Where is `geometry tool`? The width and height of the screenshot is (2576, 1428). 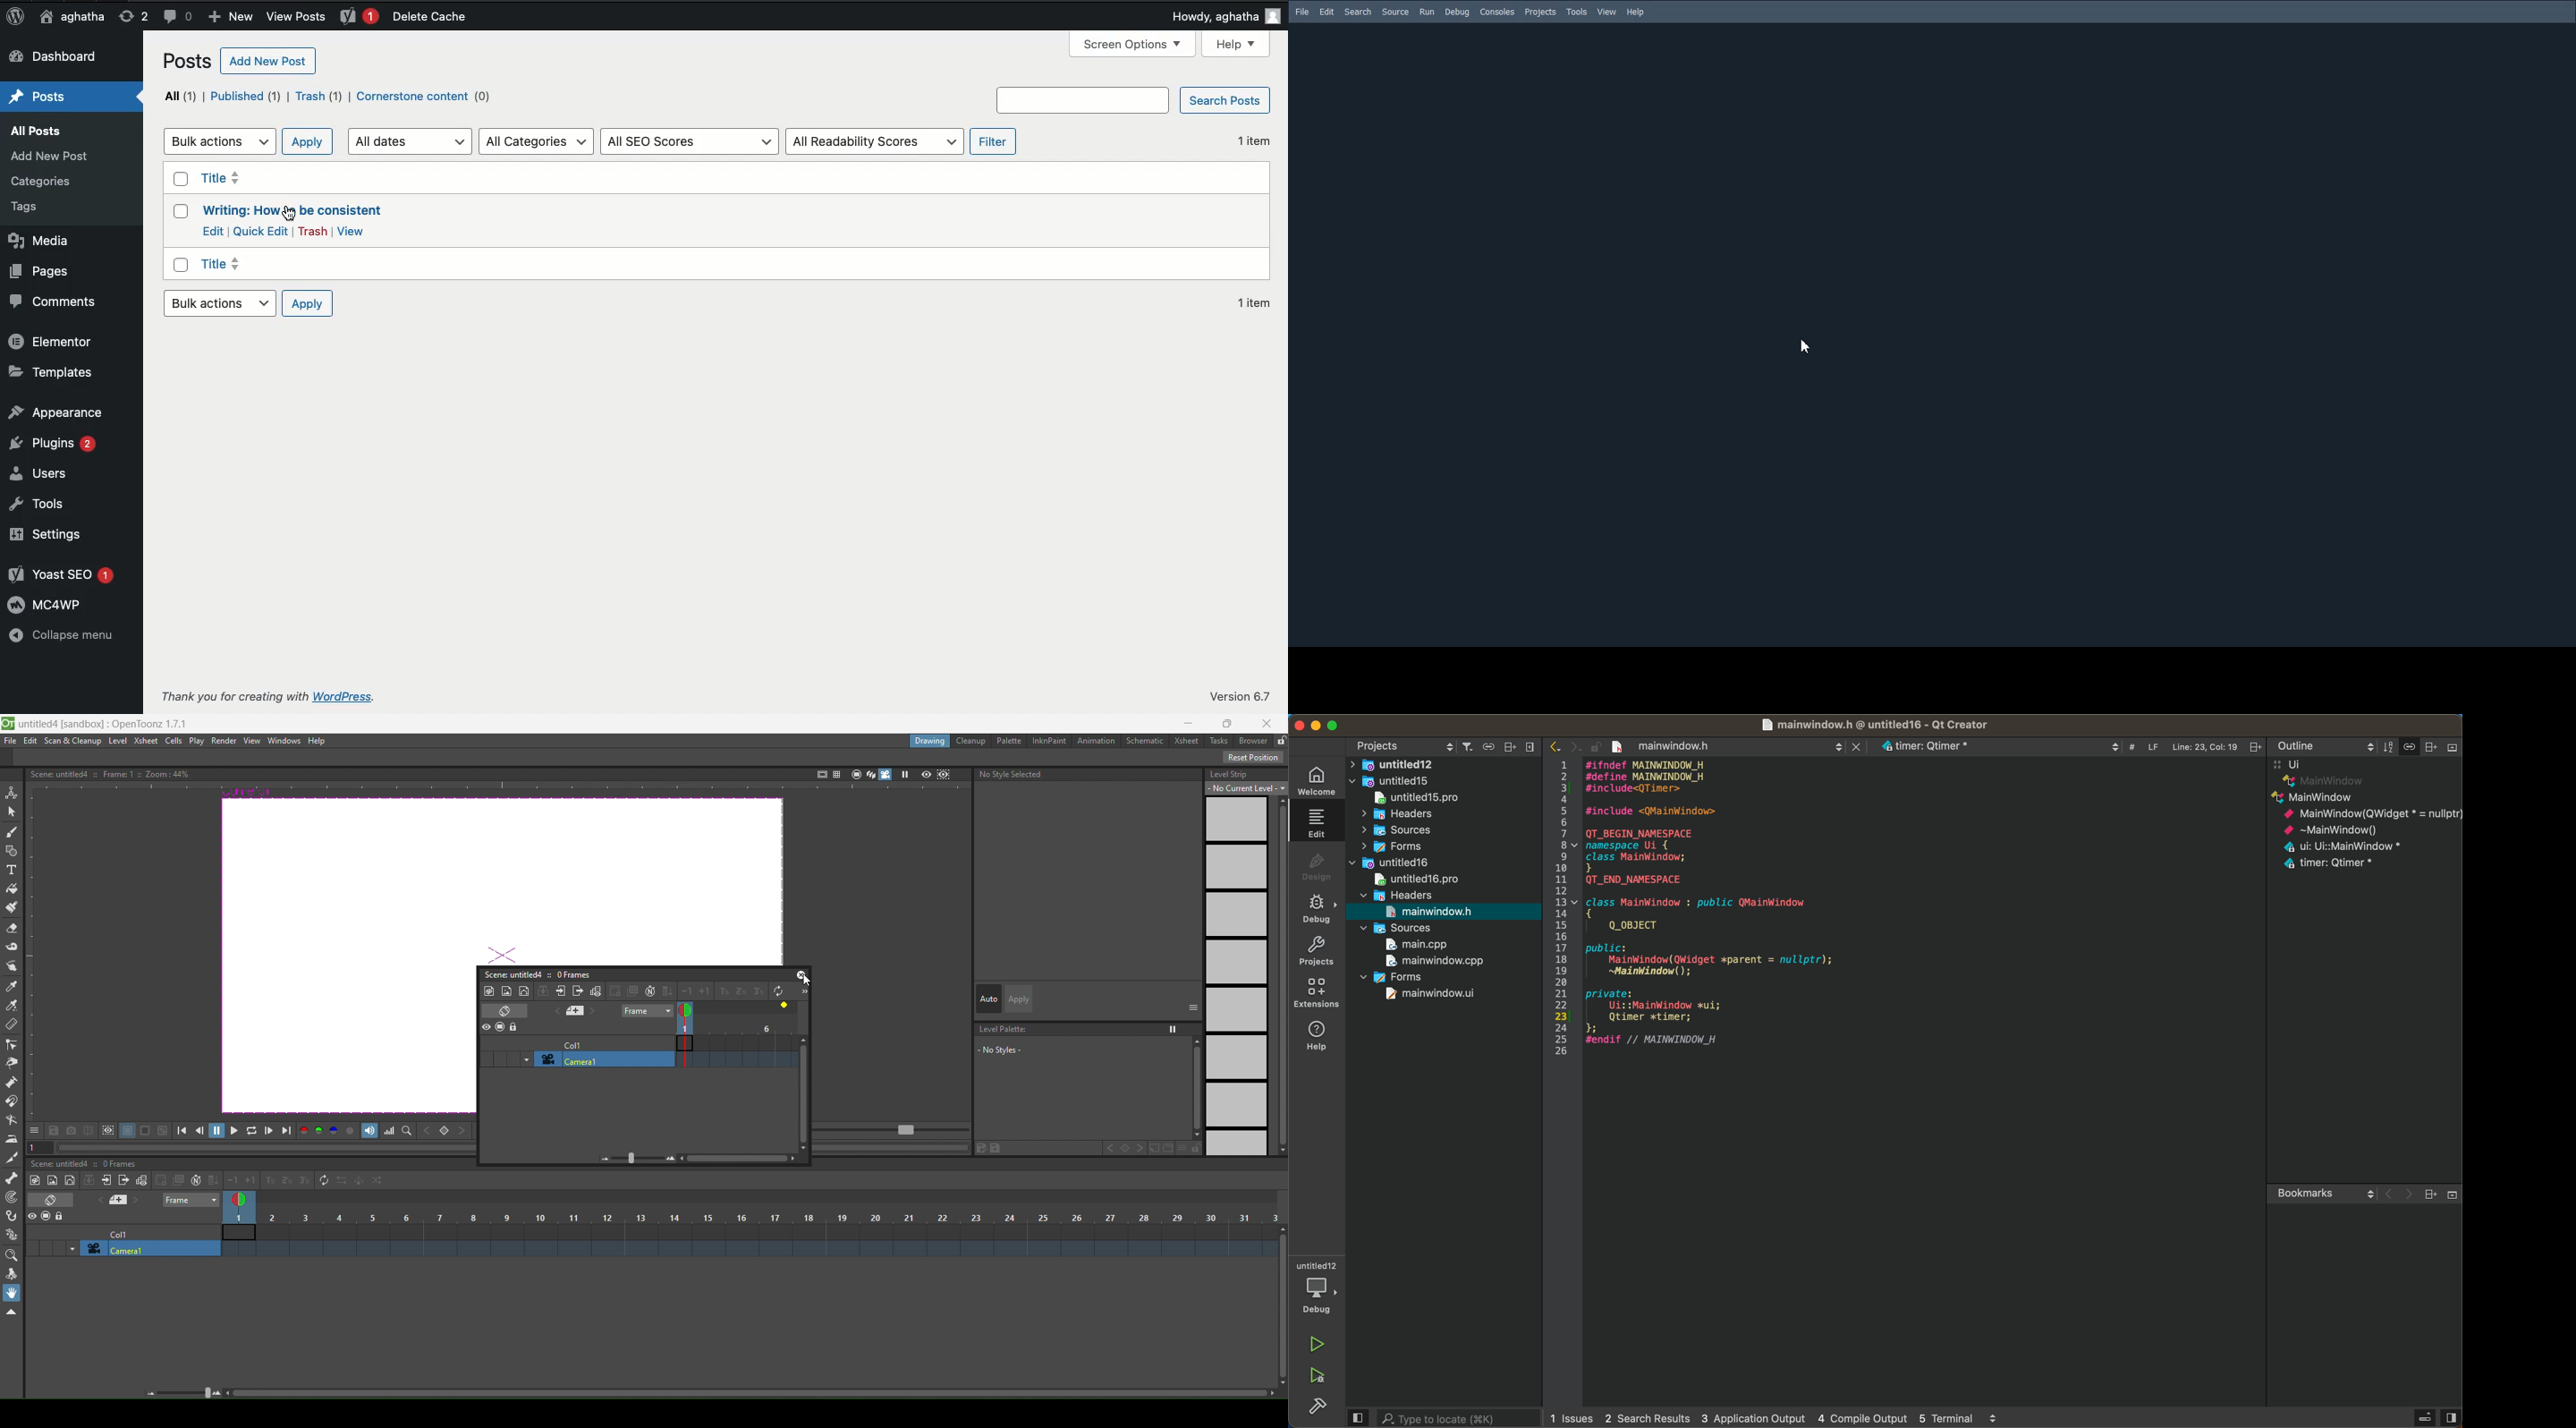 geometry tool is located at coordinates (12, 852).